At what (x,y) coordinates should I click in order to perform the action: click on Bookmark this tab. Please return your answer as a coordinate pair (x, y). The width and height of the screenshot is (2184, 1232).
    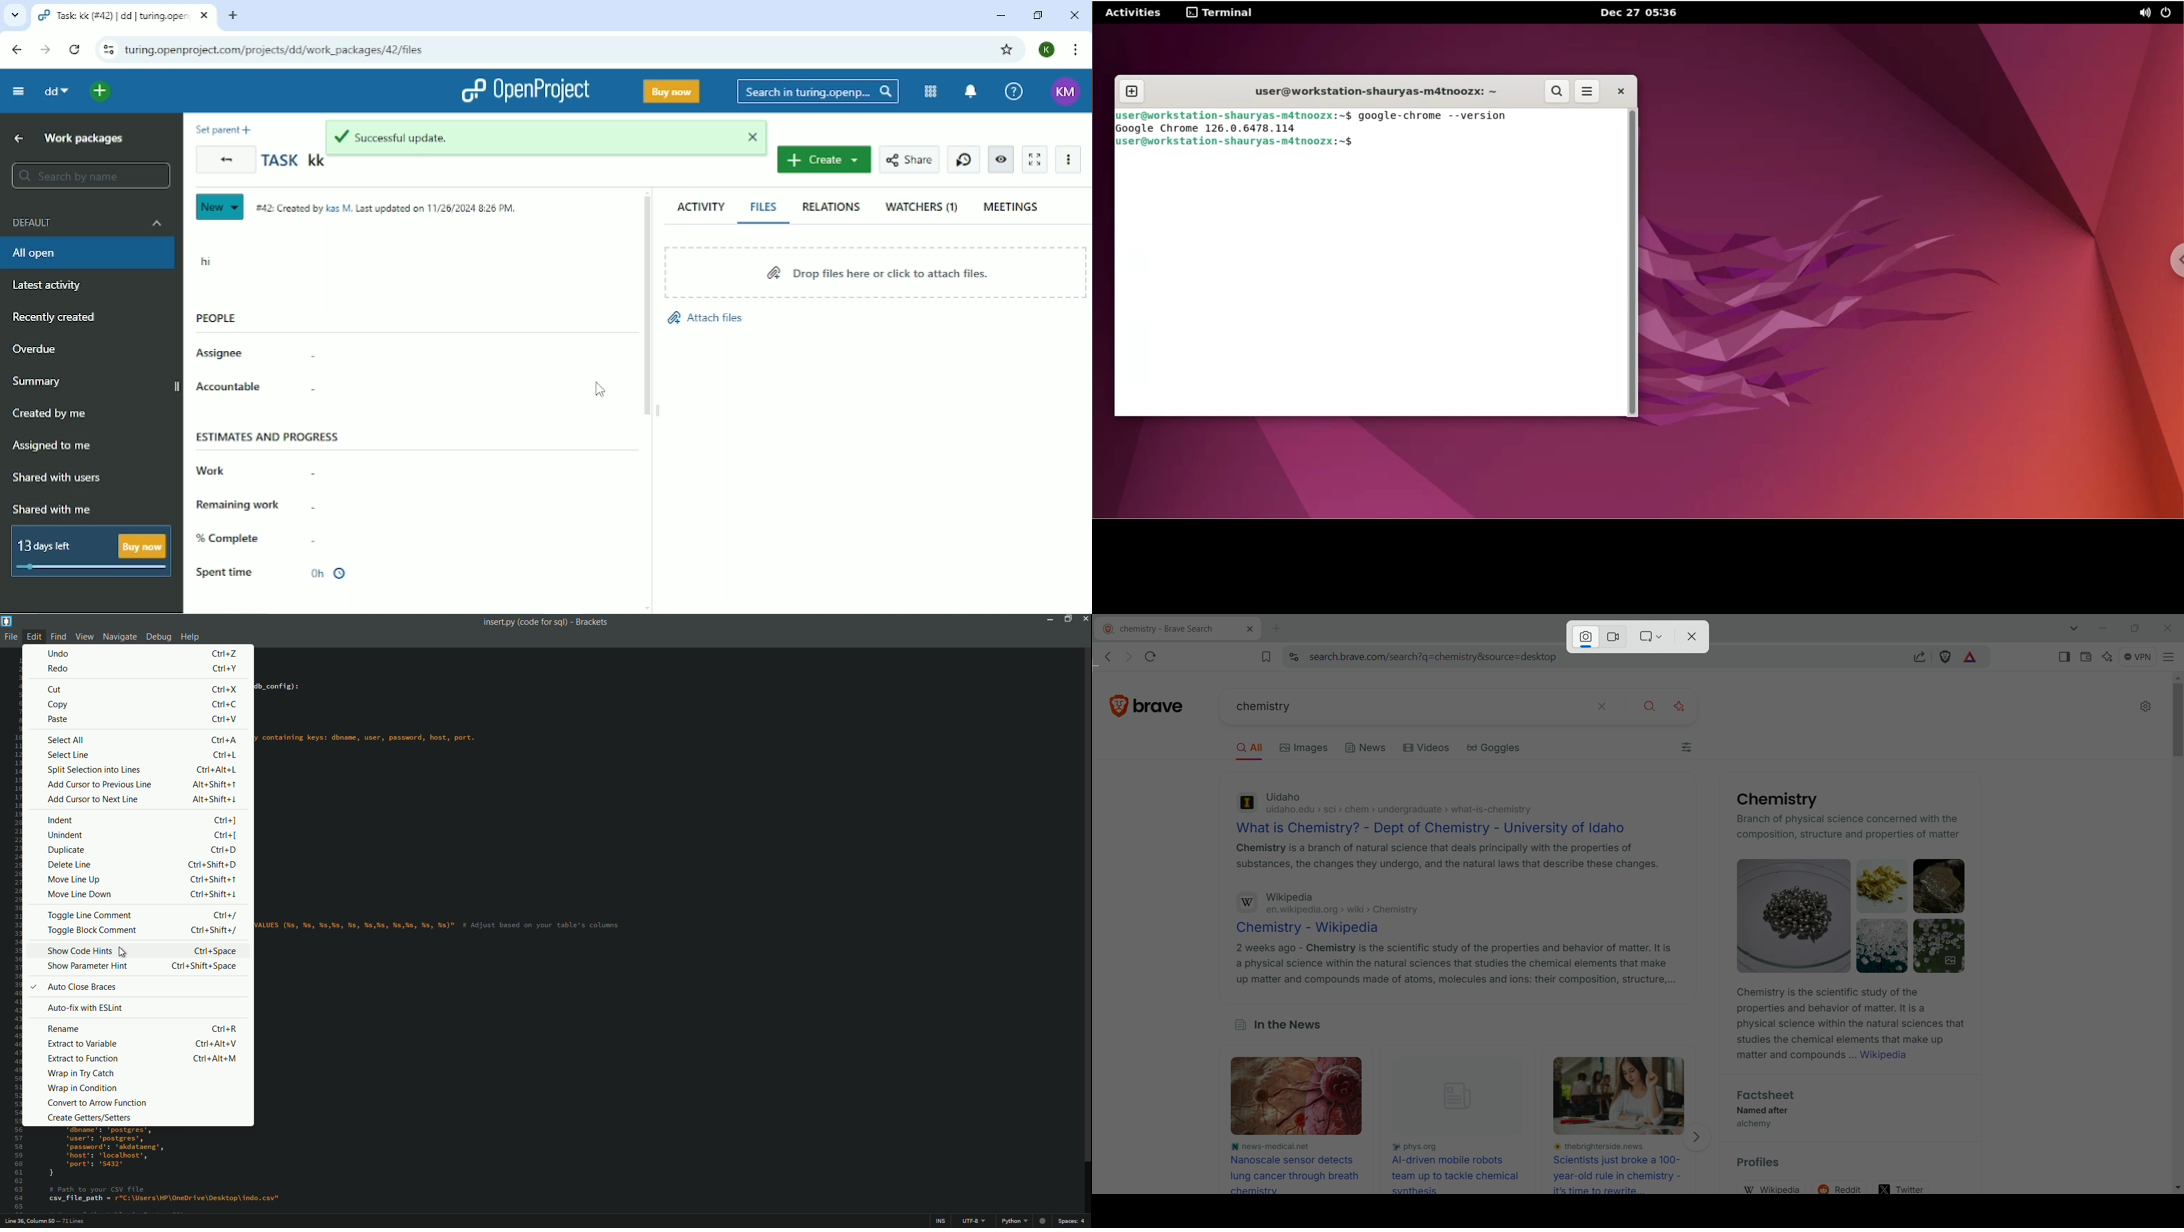
    Looking at the image, I should click on (1007, 50).